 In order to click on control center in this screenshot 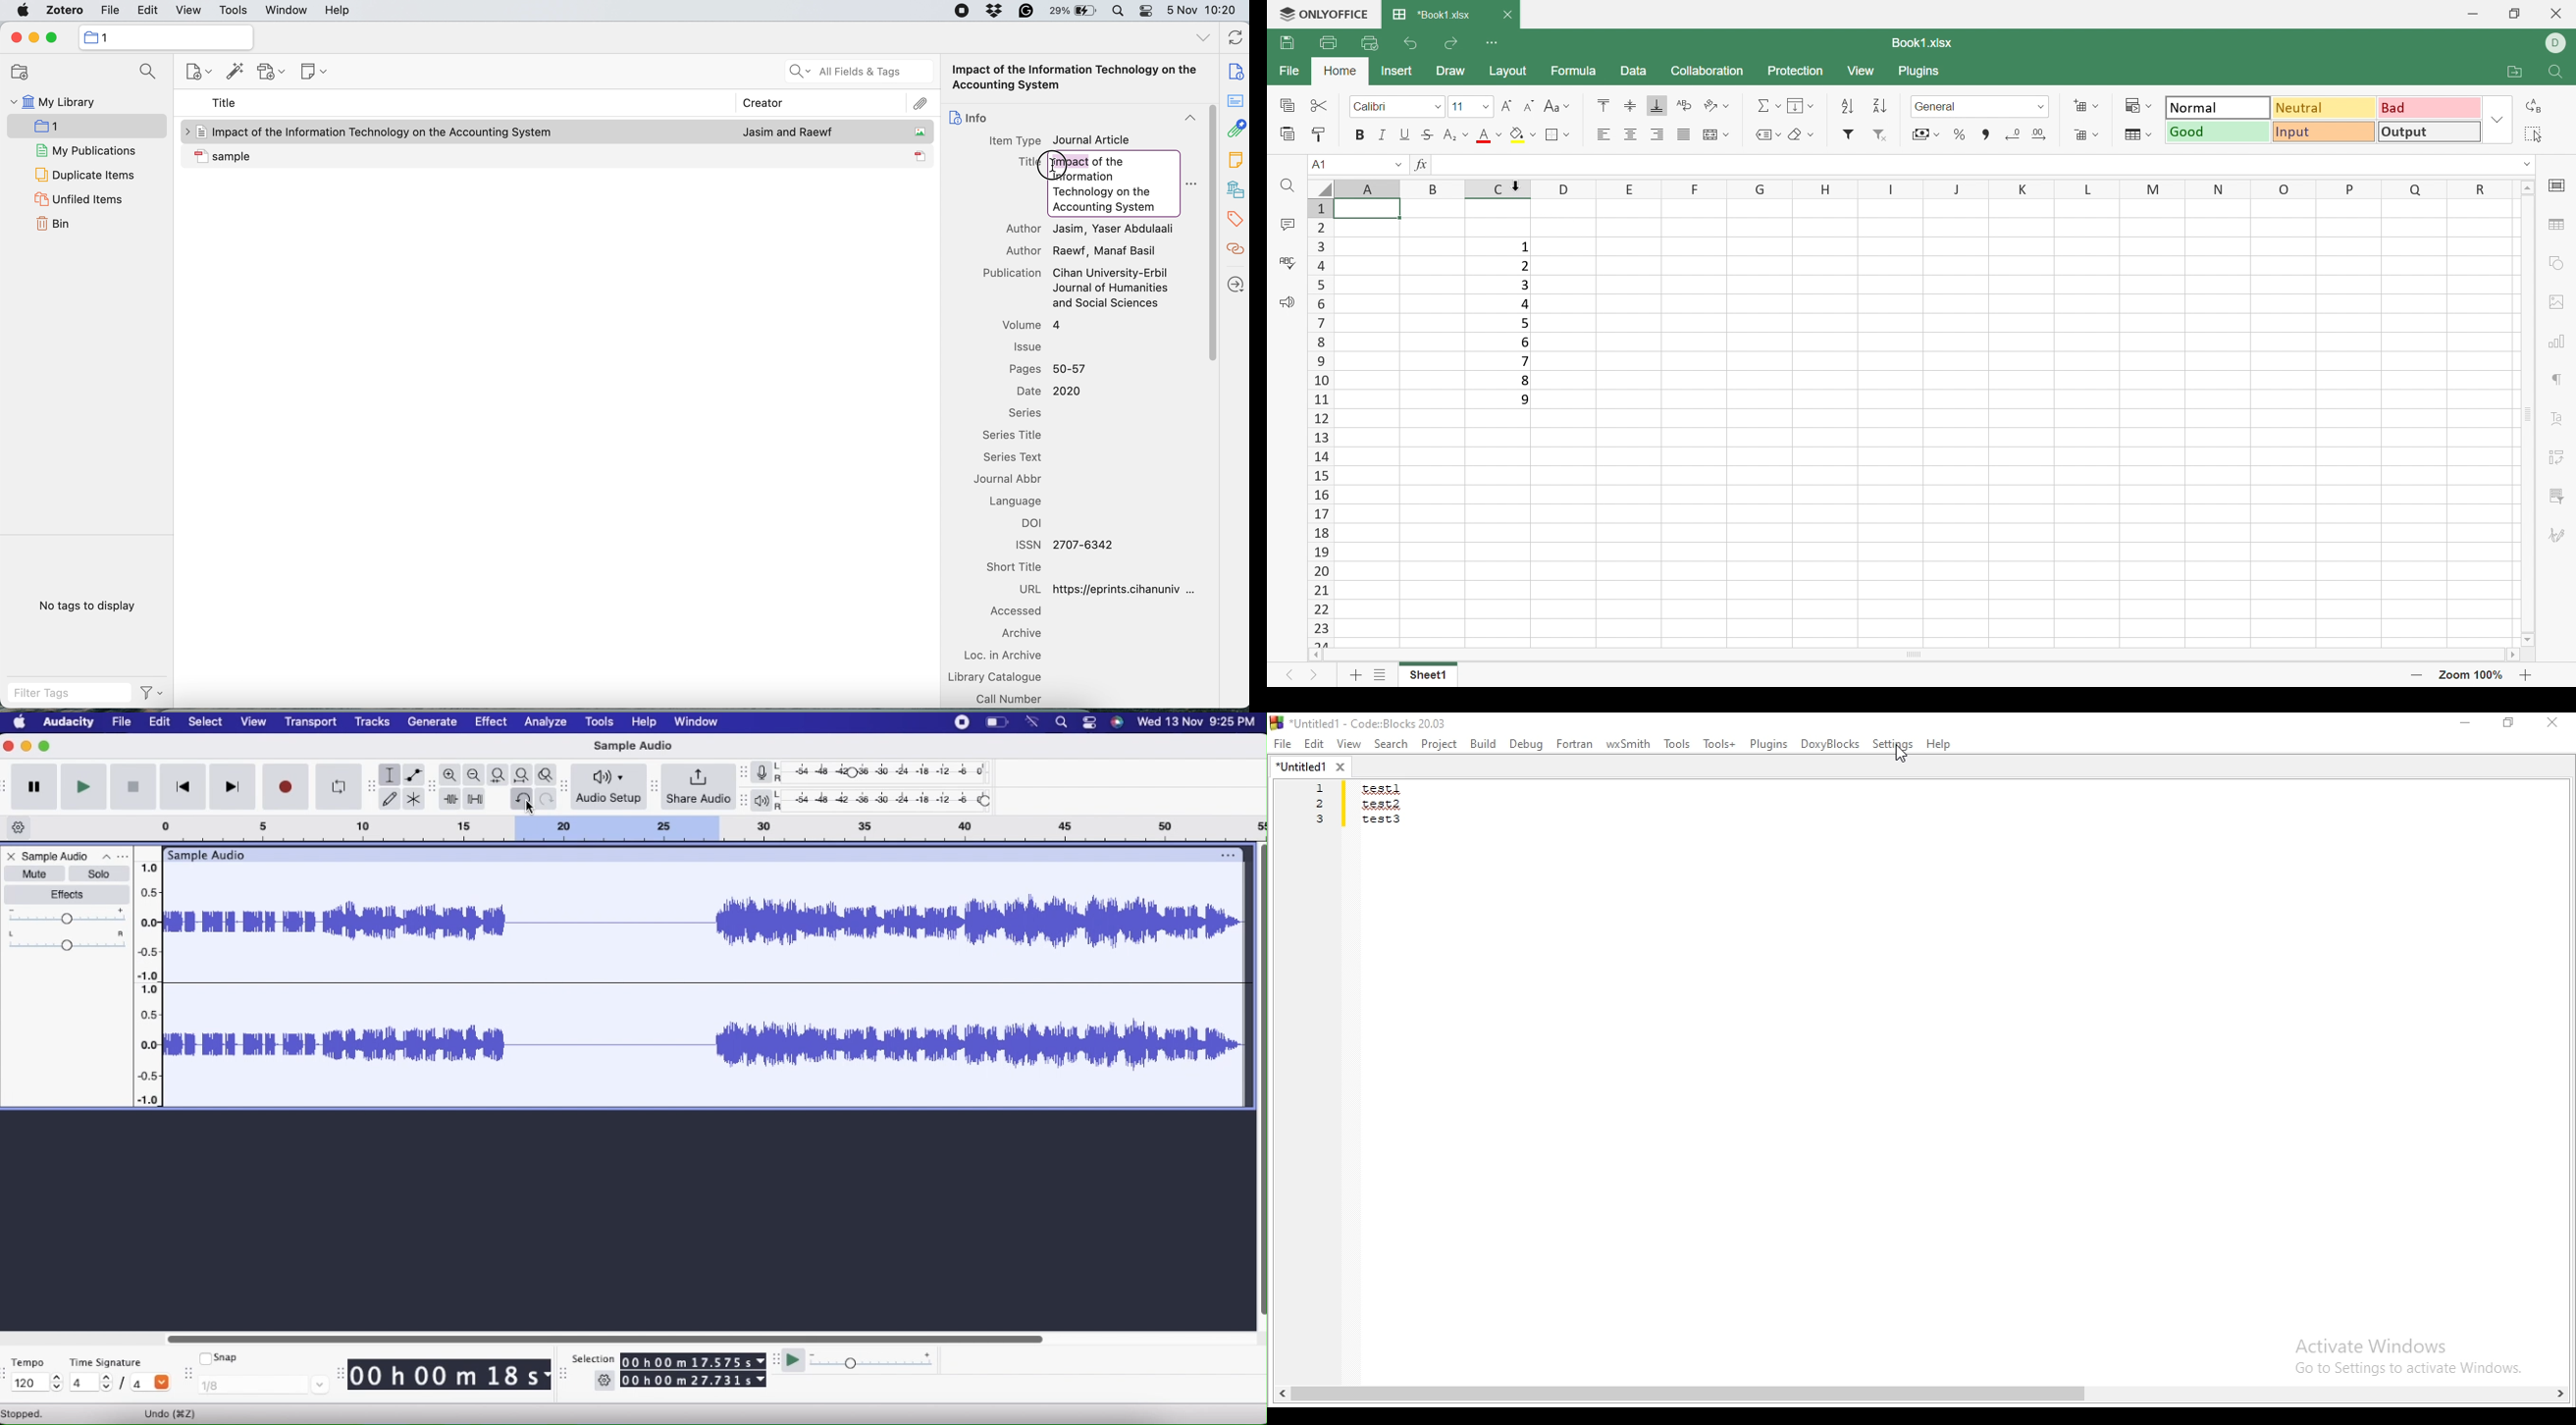, I will do `click(1148, 12)`.